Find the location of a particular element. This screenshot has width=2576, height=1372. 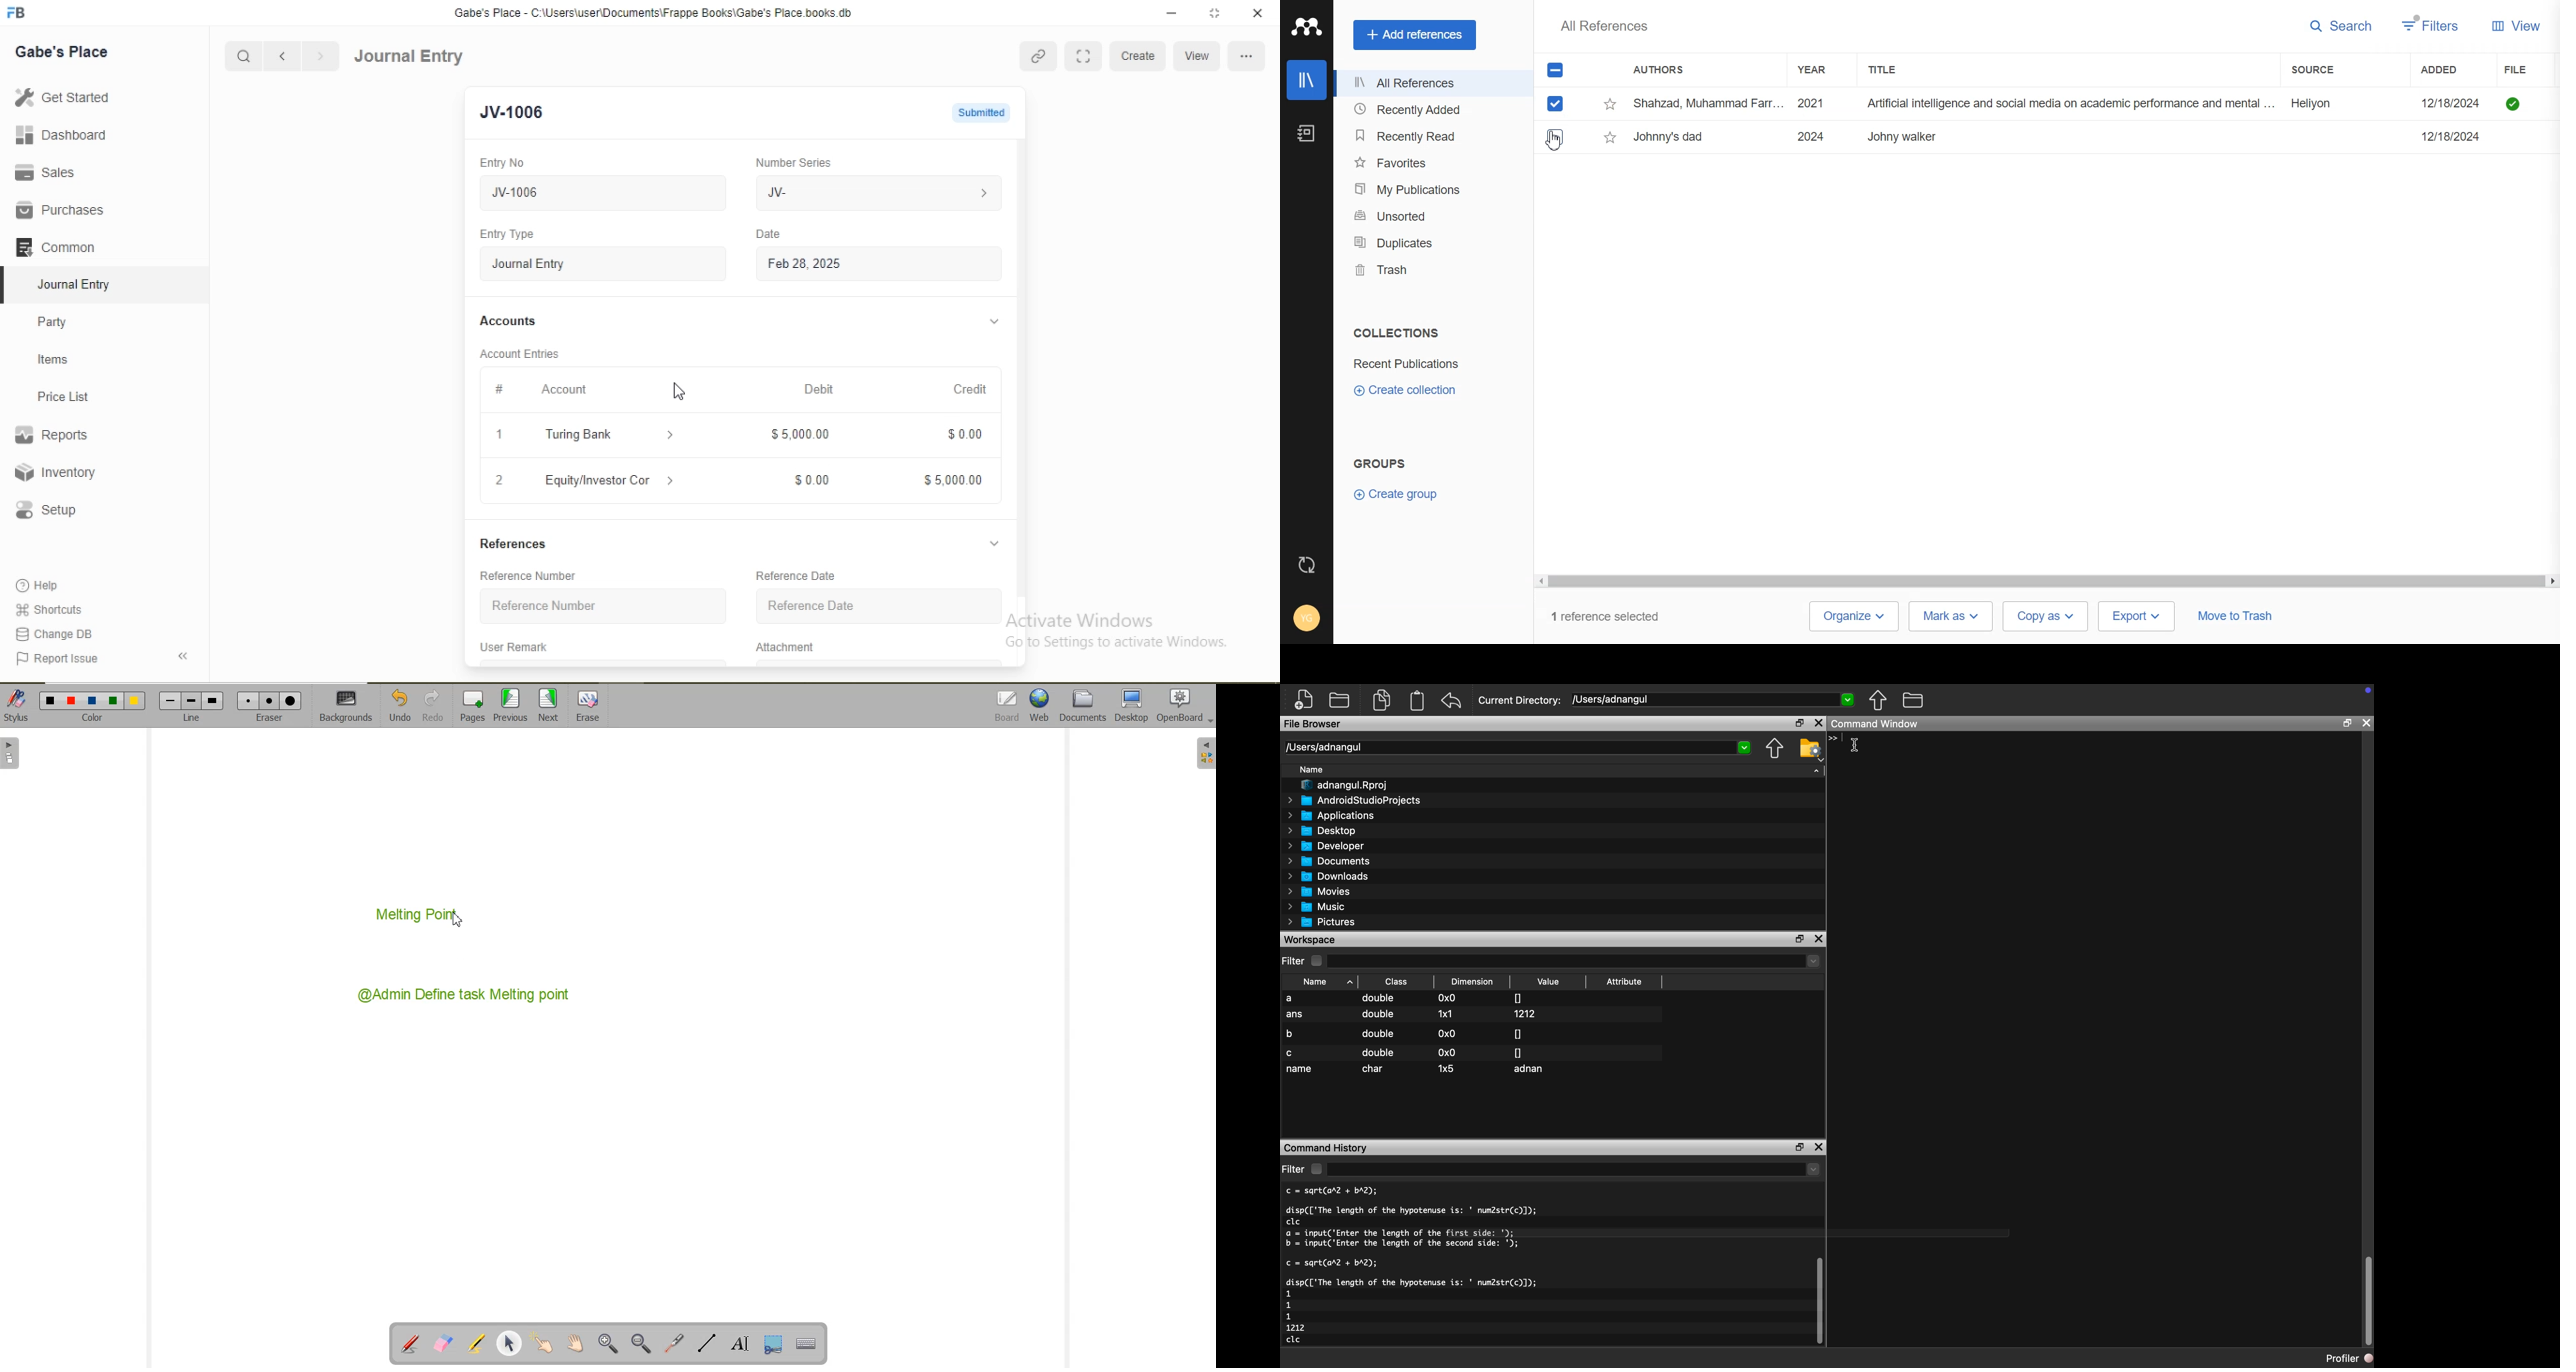

More Options is located at coordinates (1249, 56).